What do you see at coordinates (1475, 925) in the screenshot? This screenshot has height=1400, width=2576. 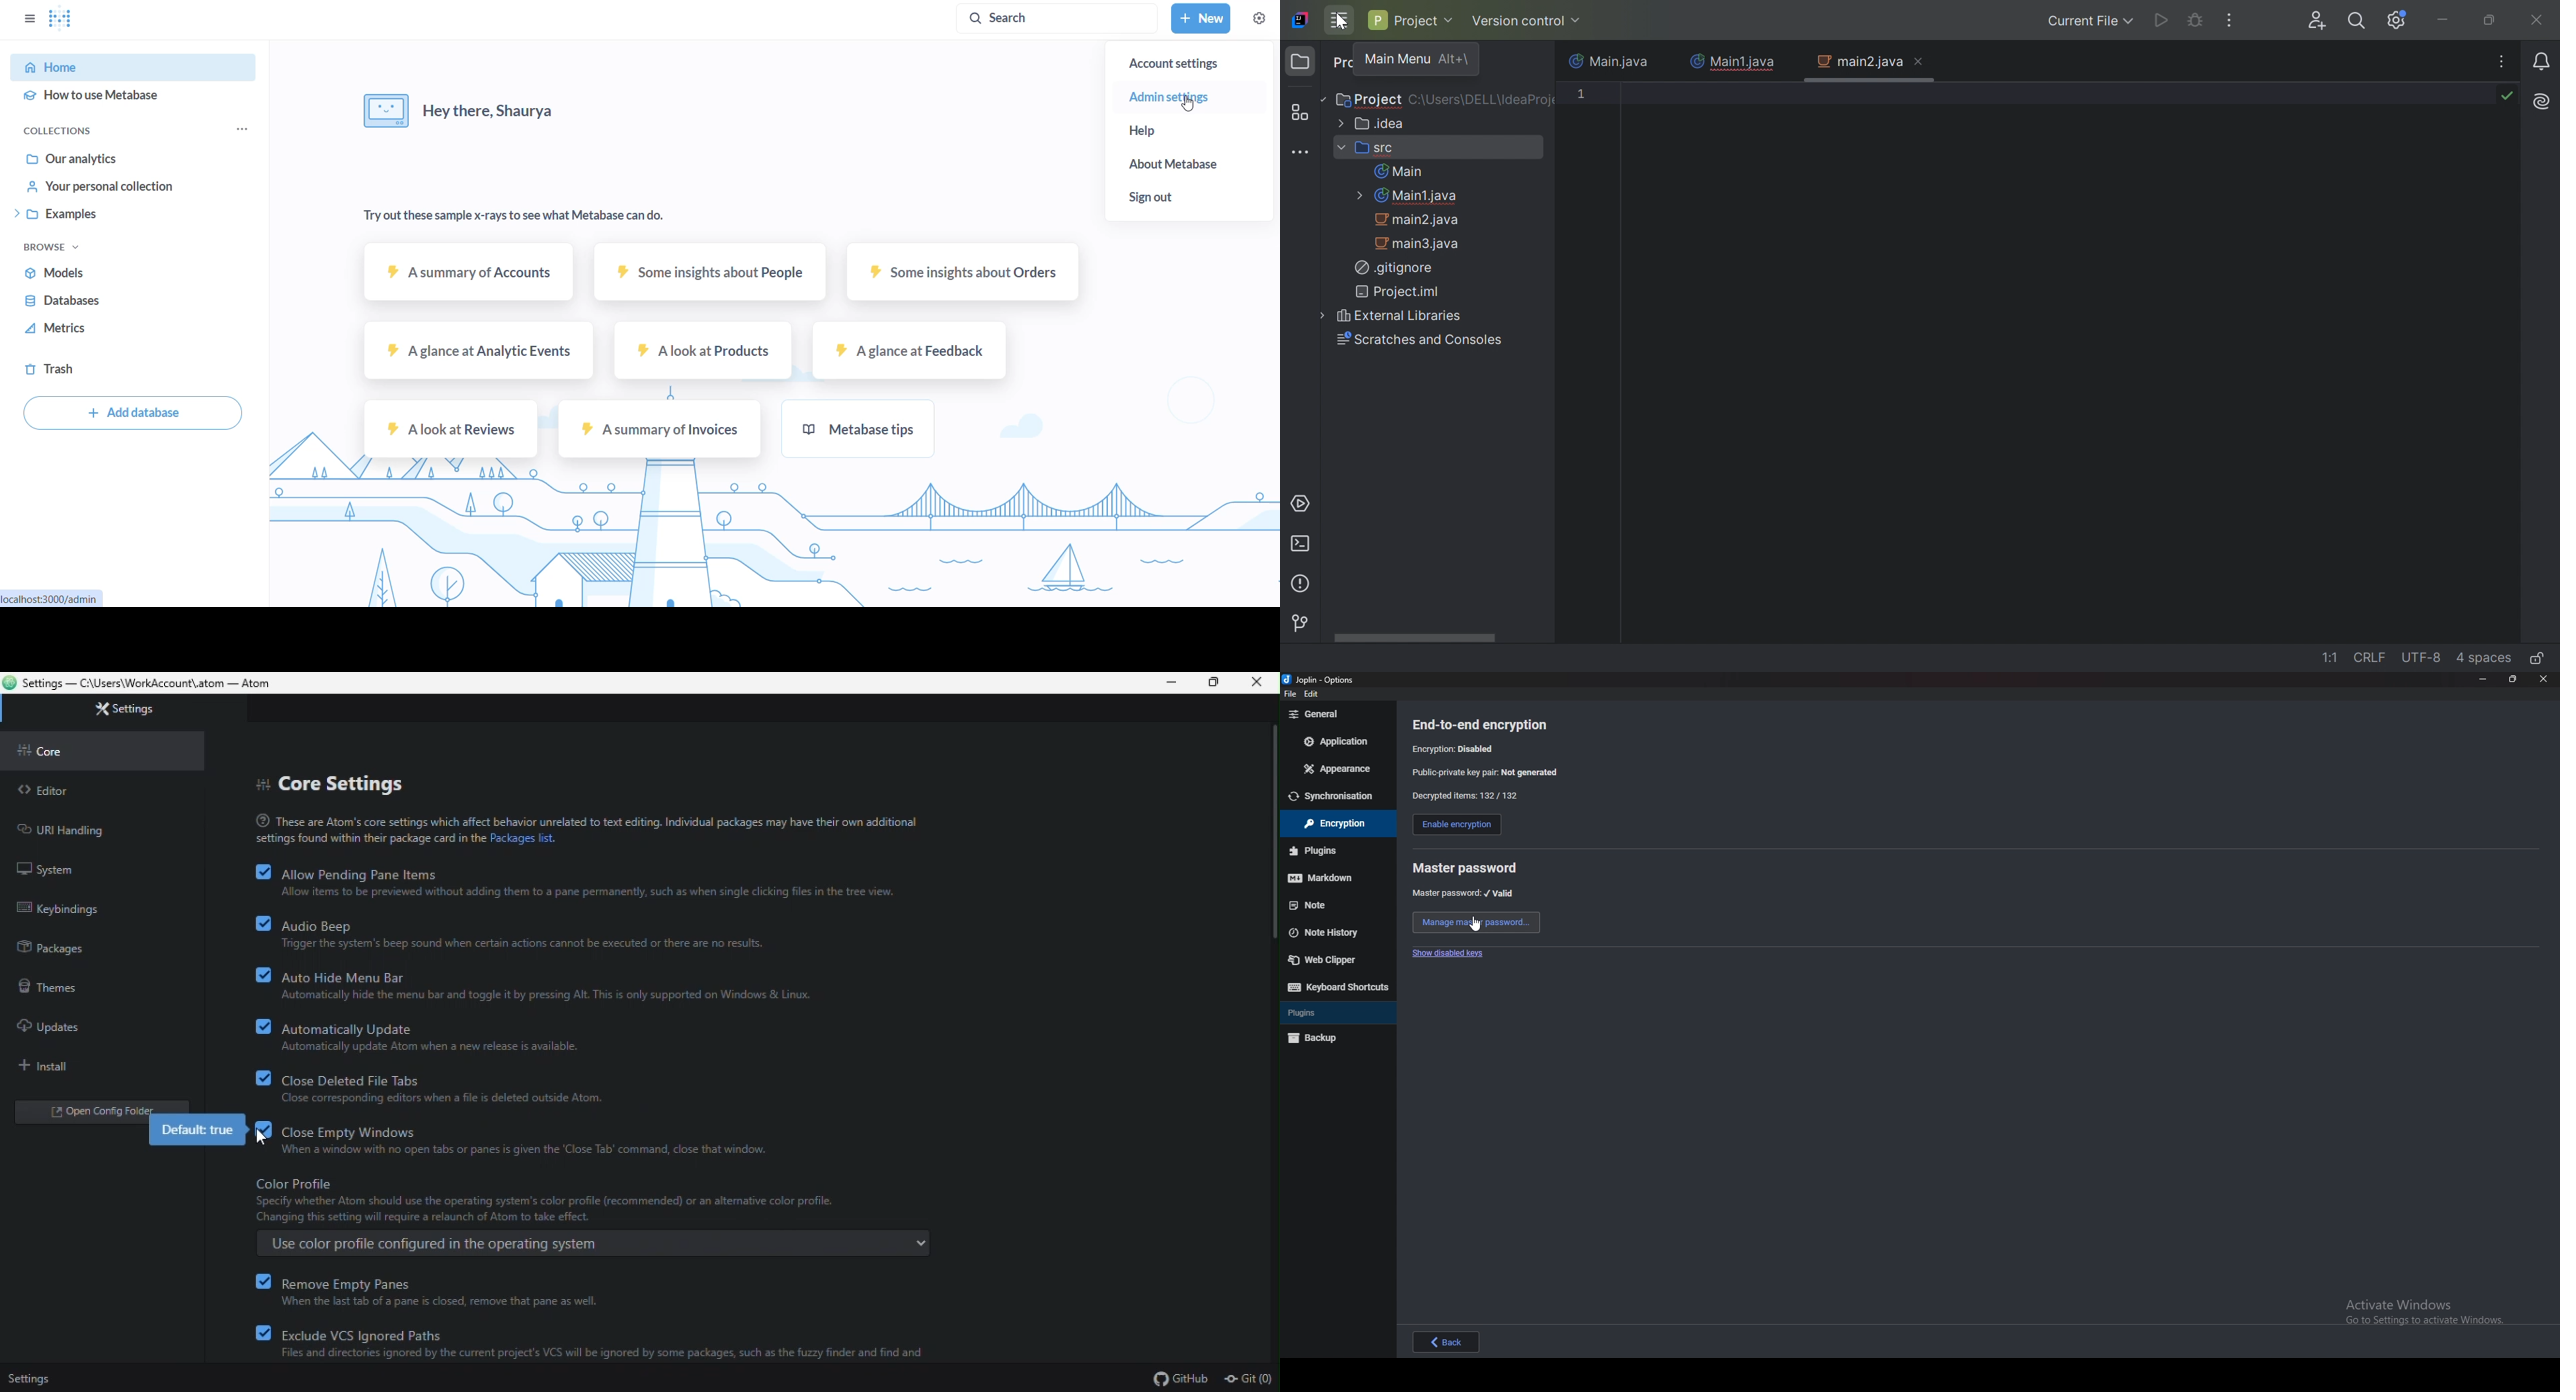 I see `cursor` at bounding box center [1475, 925].